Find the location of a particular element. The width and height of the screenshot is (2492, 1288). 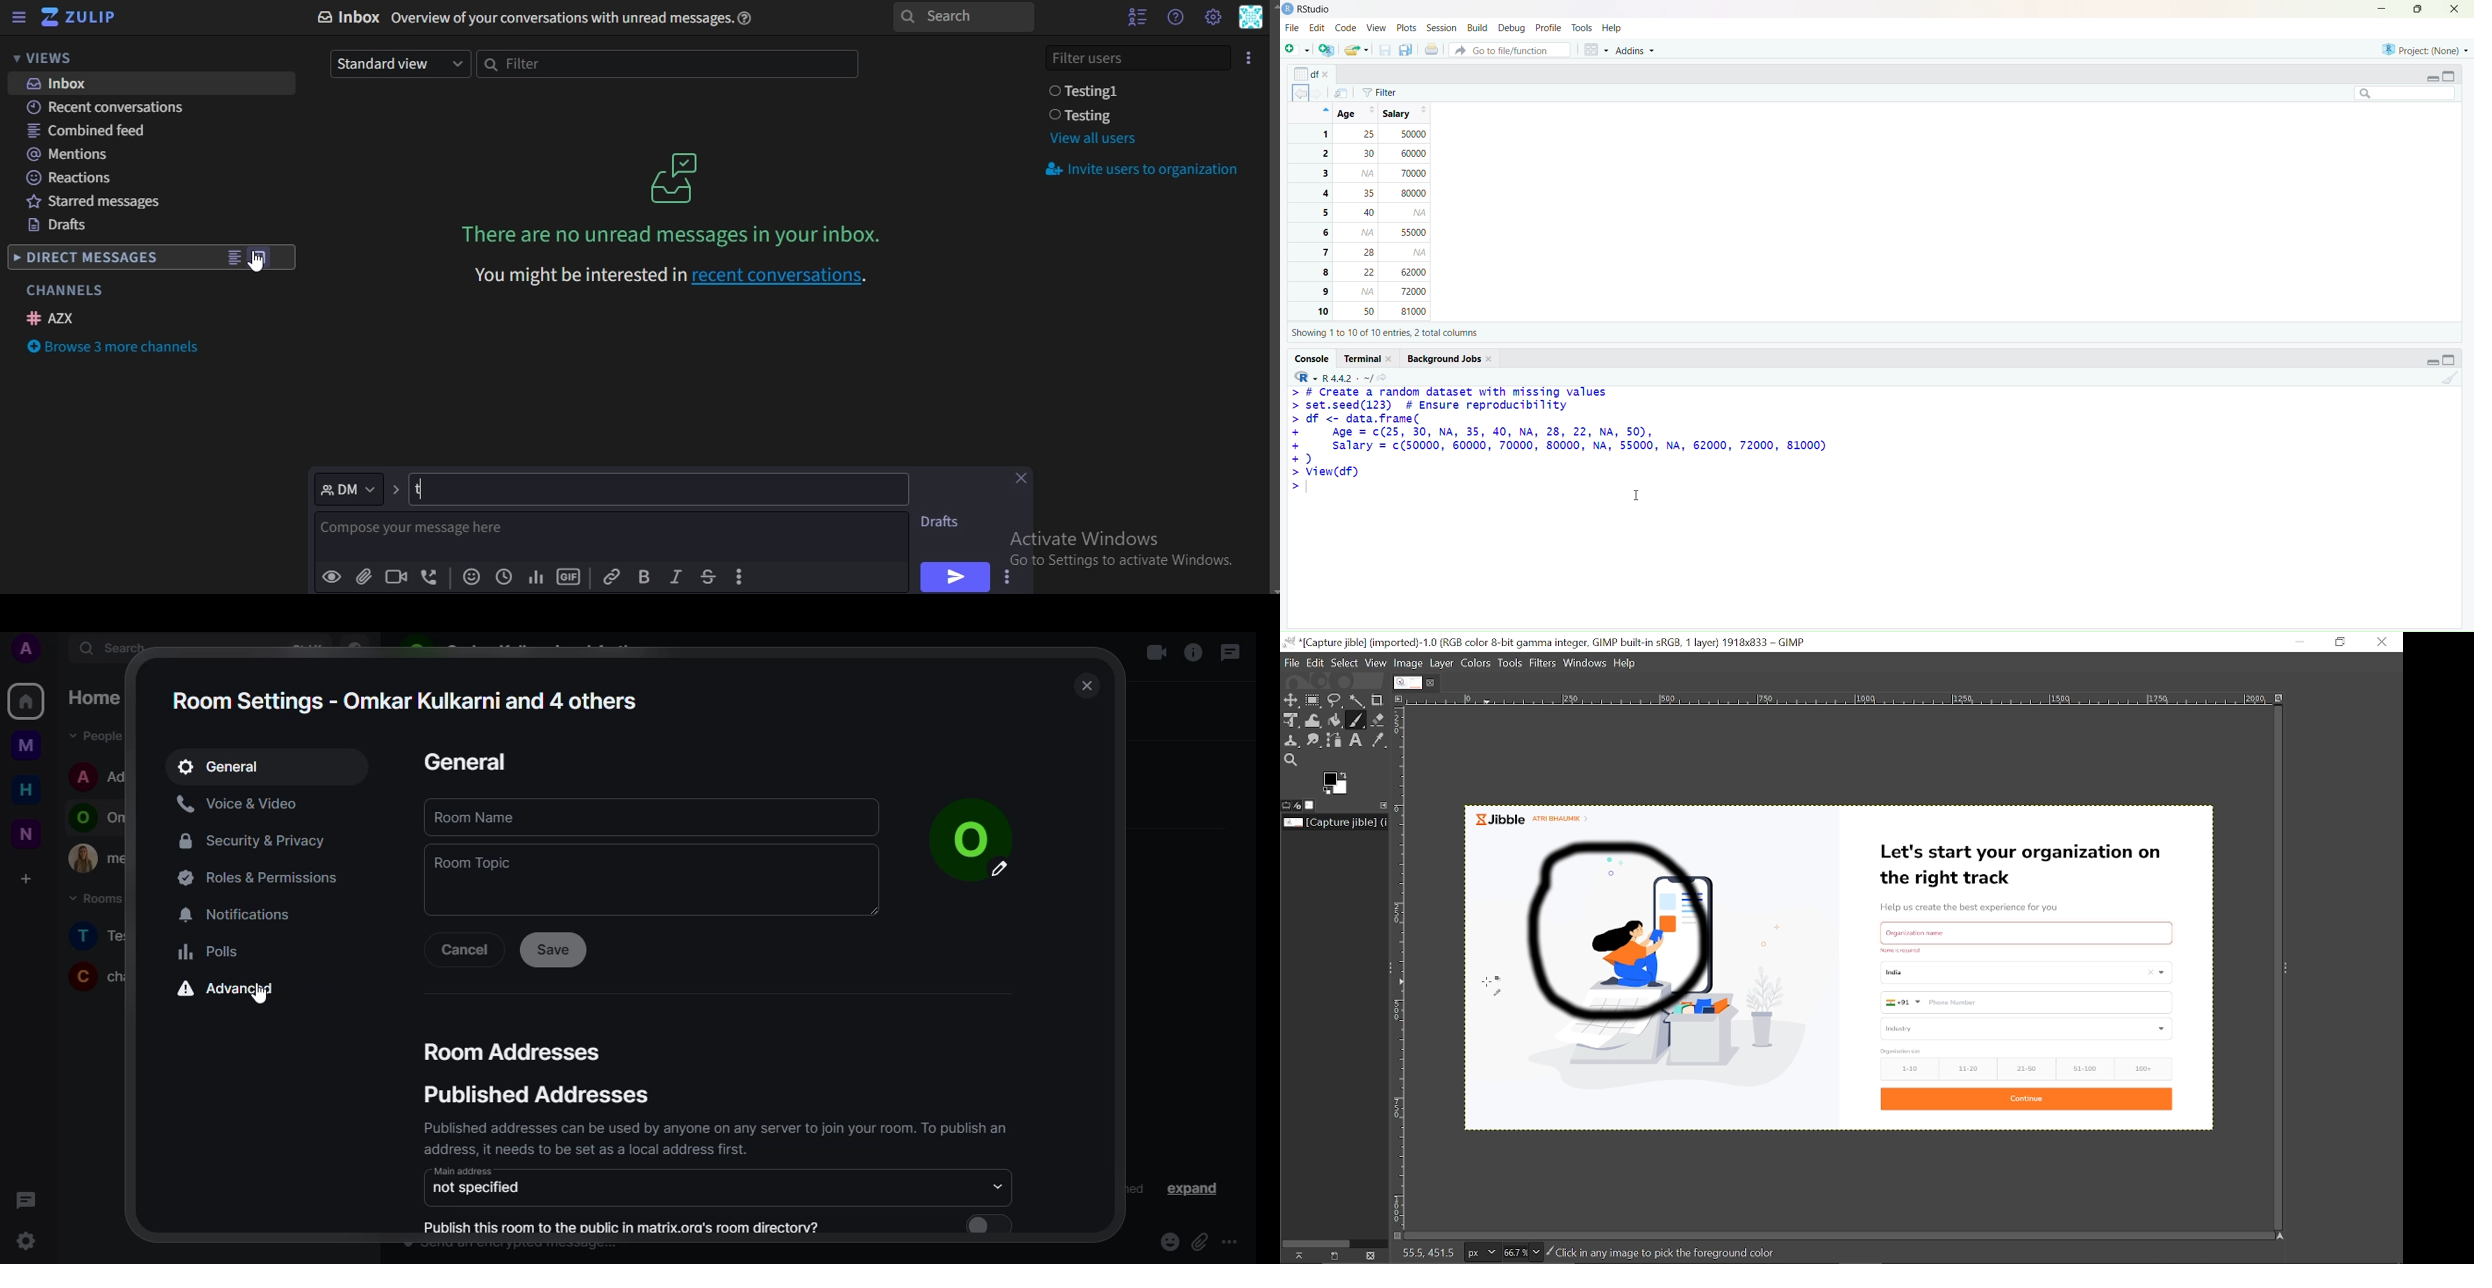

Move tool is located at coordinates (1291, 700).